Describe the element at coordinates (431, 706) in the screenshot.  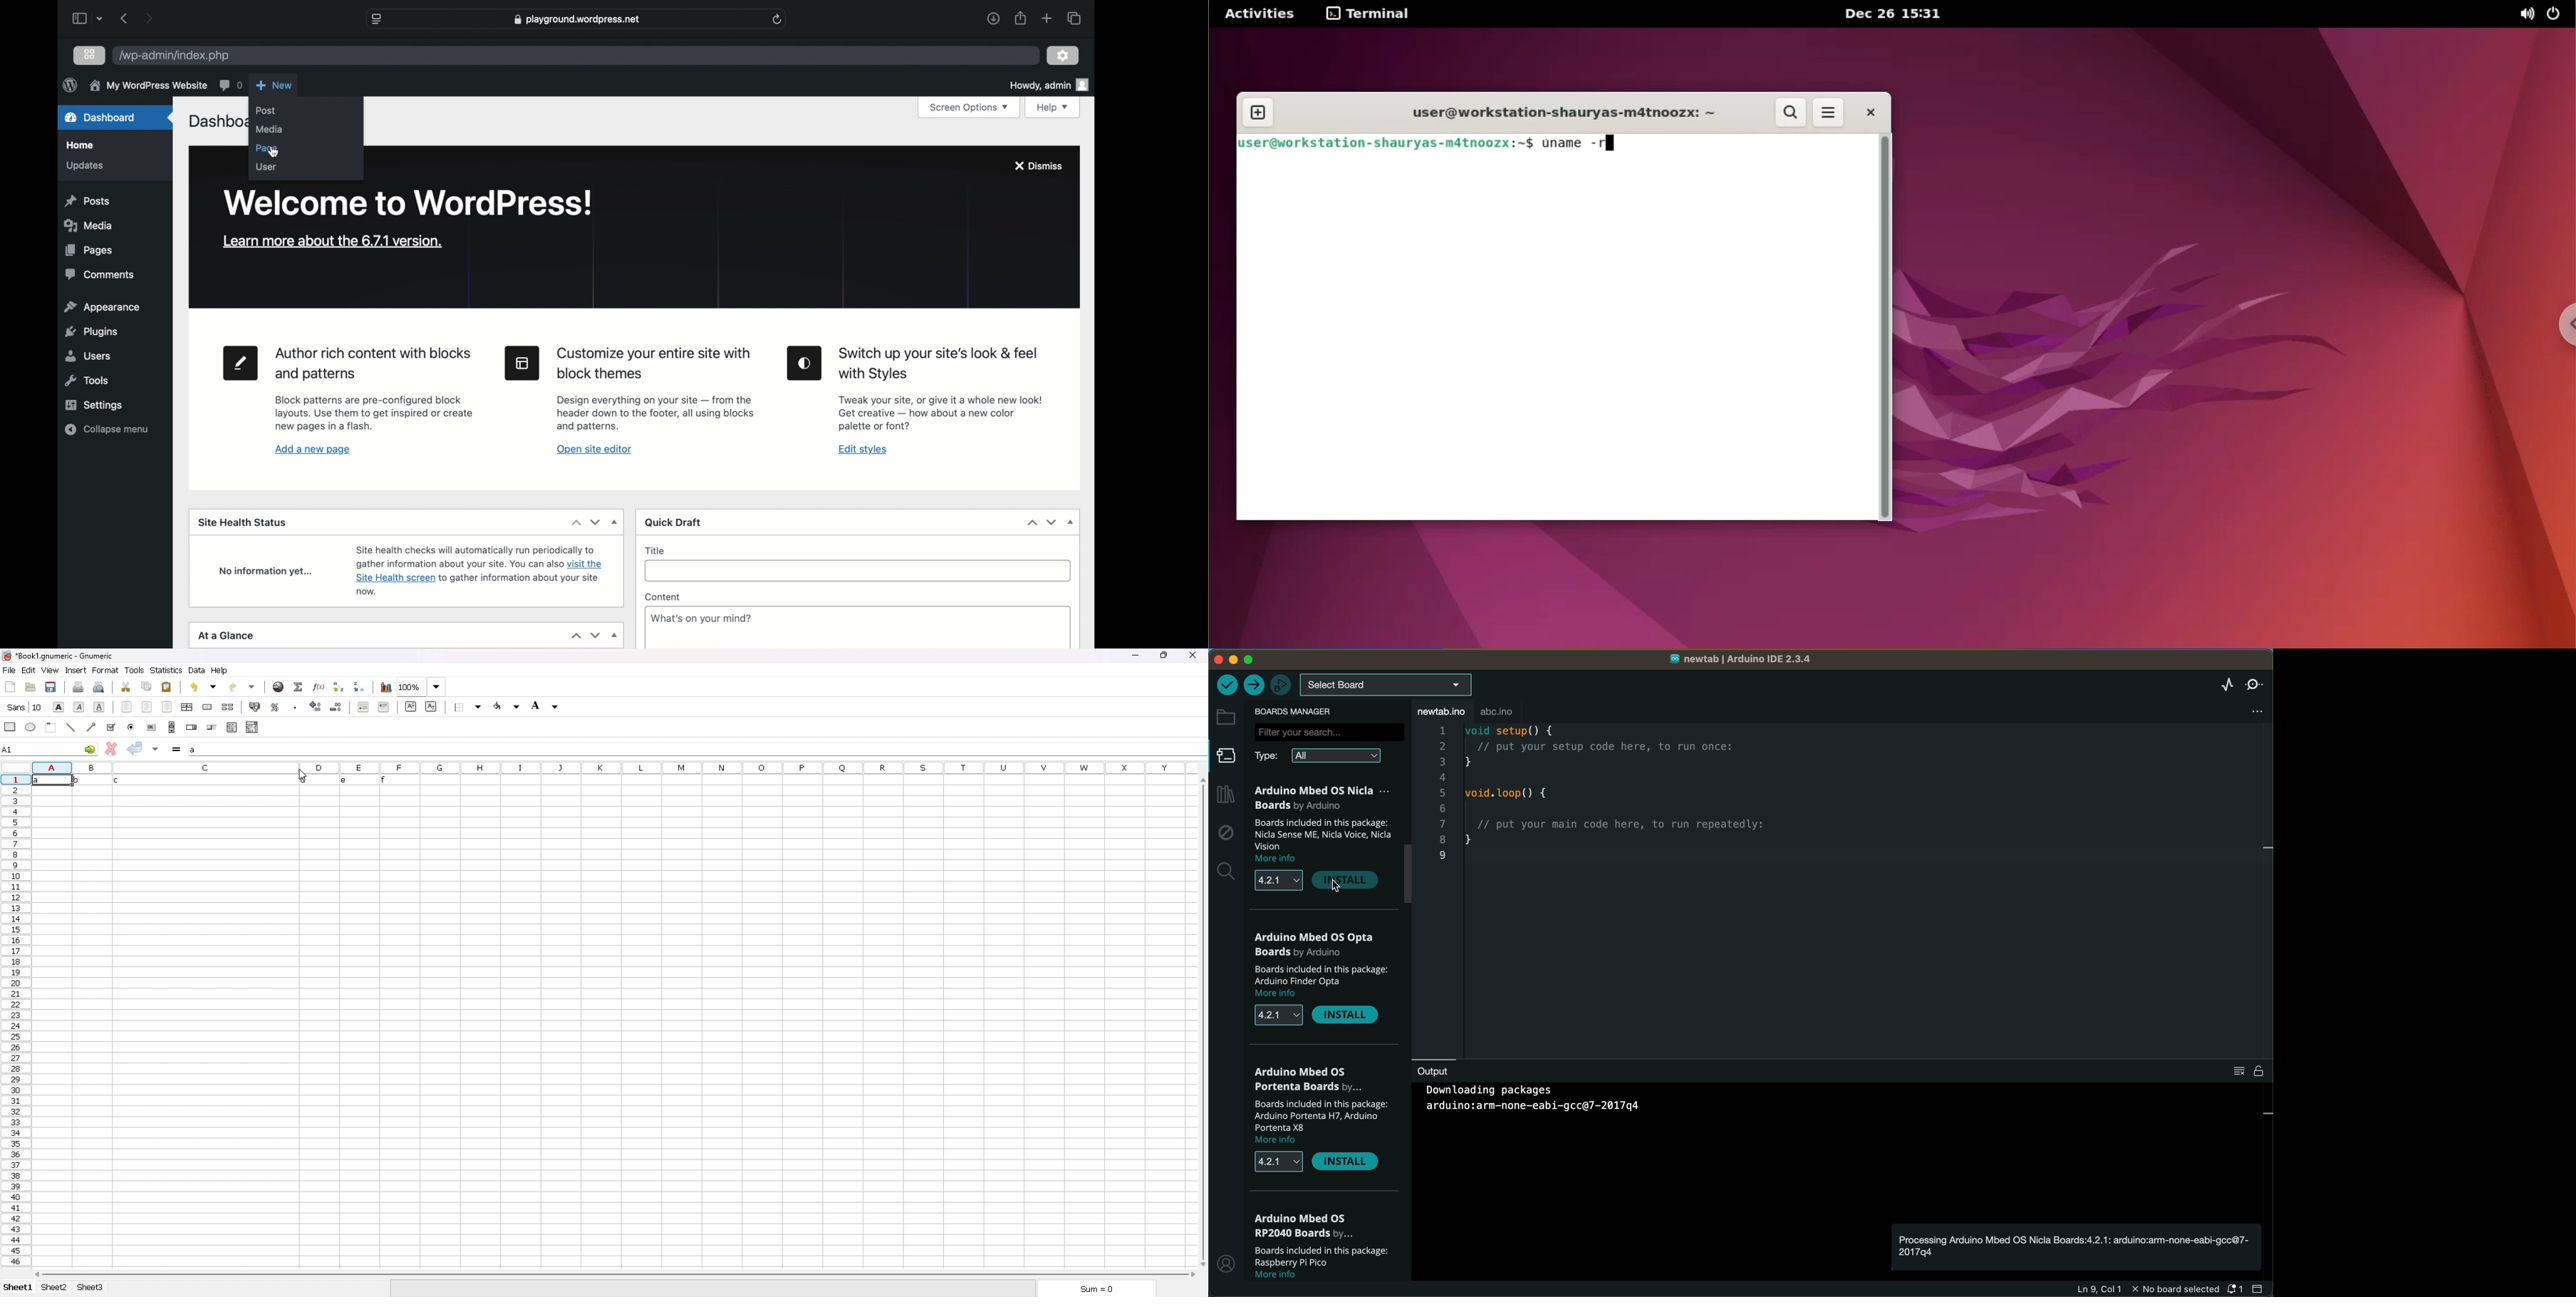
I see `subscript` at that location.